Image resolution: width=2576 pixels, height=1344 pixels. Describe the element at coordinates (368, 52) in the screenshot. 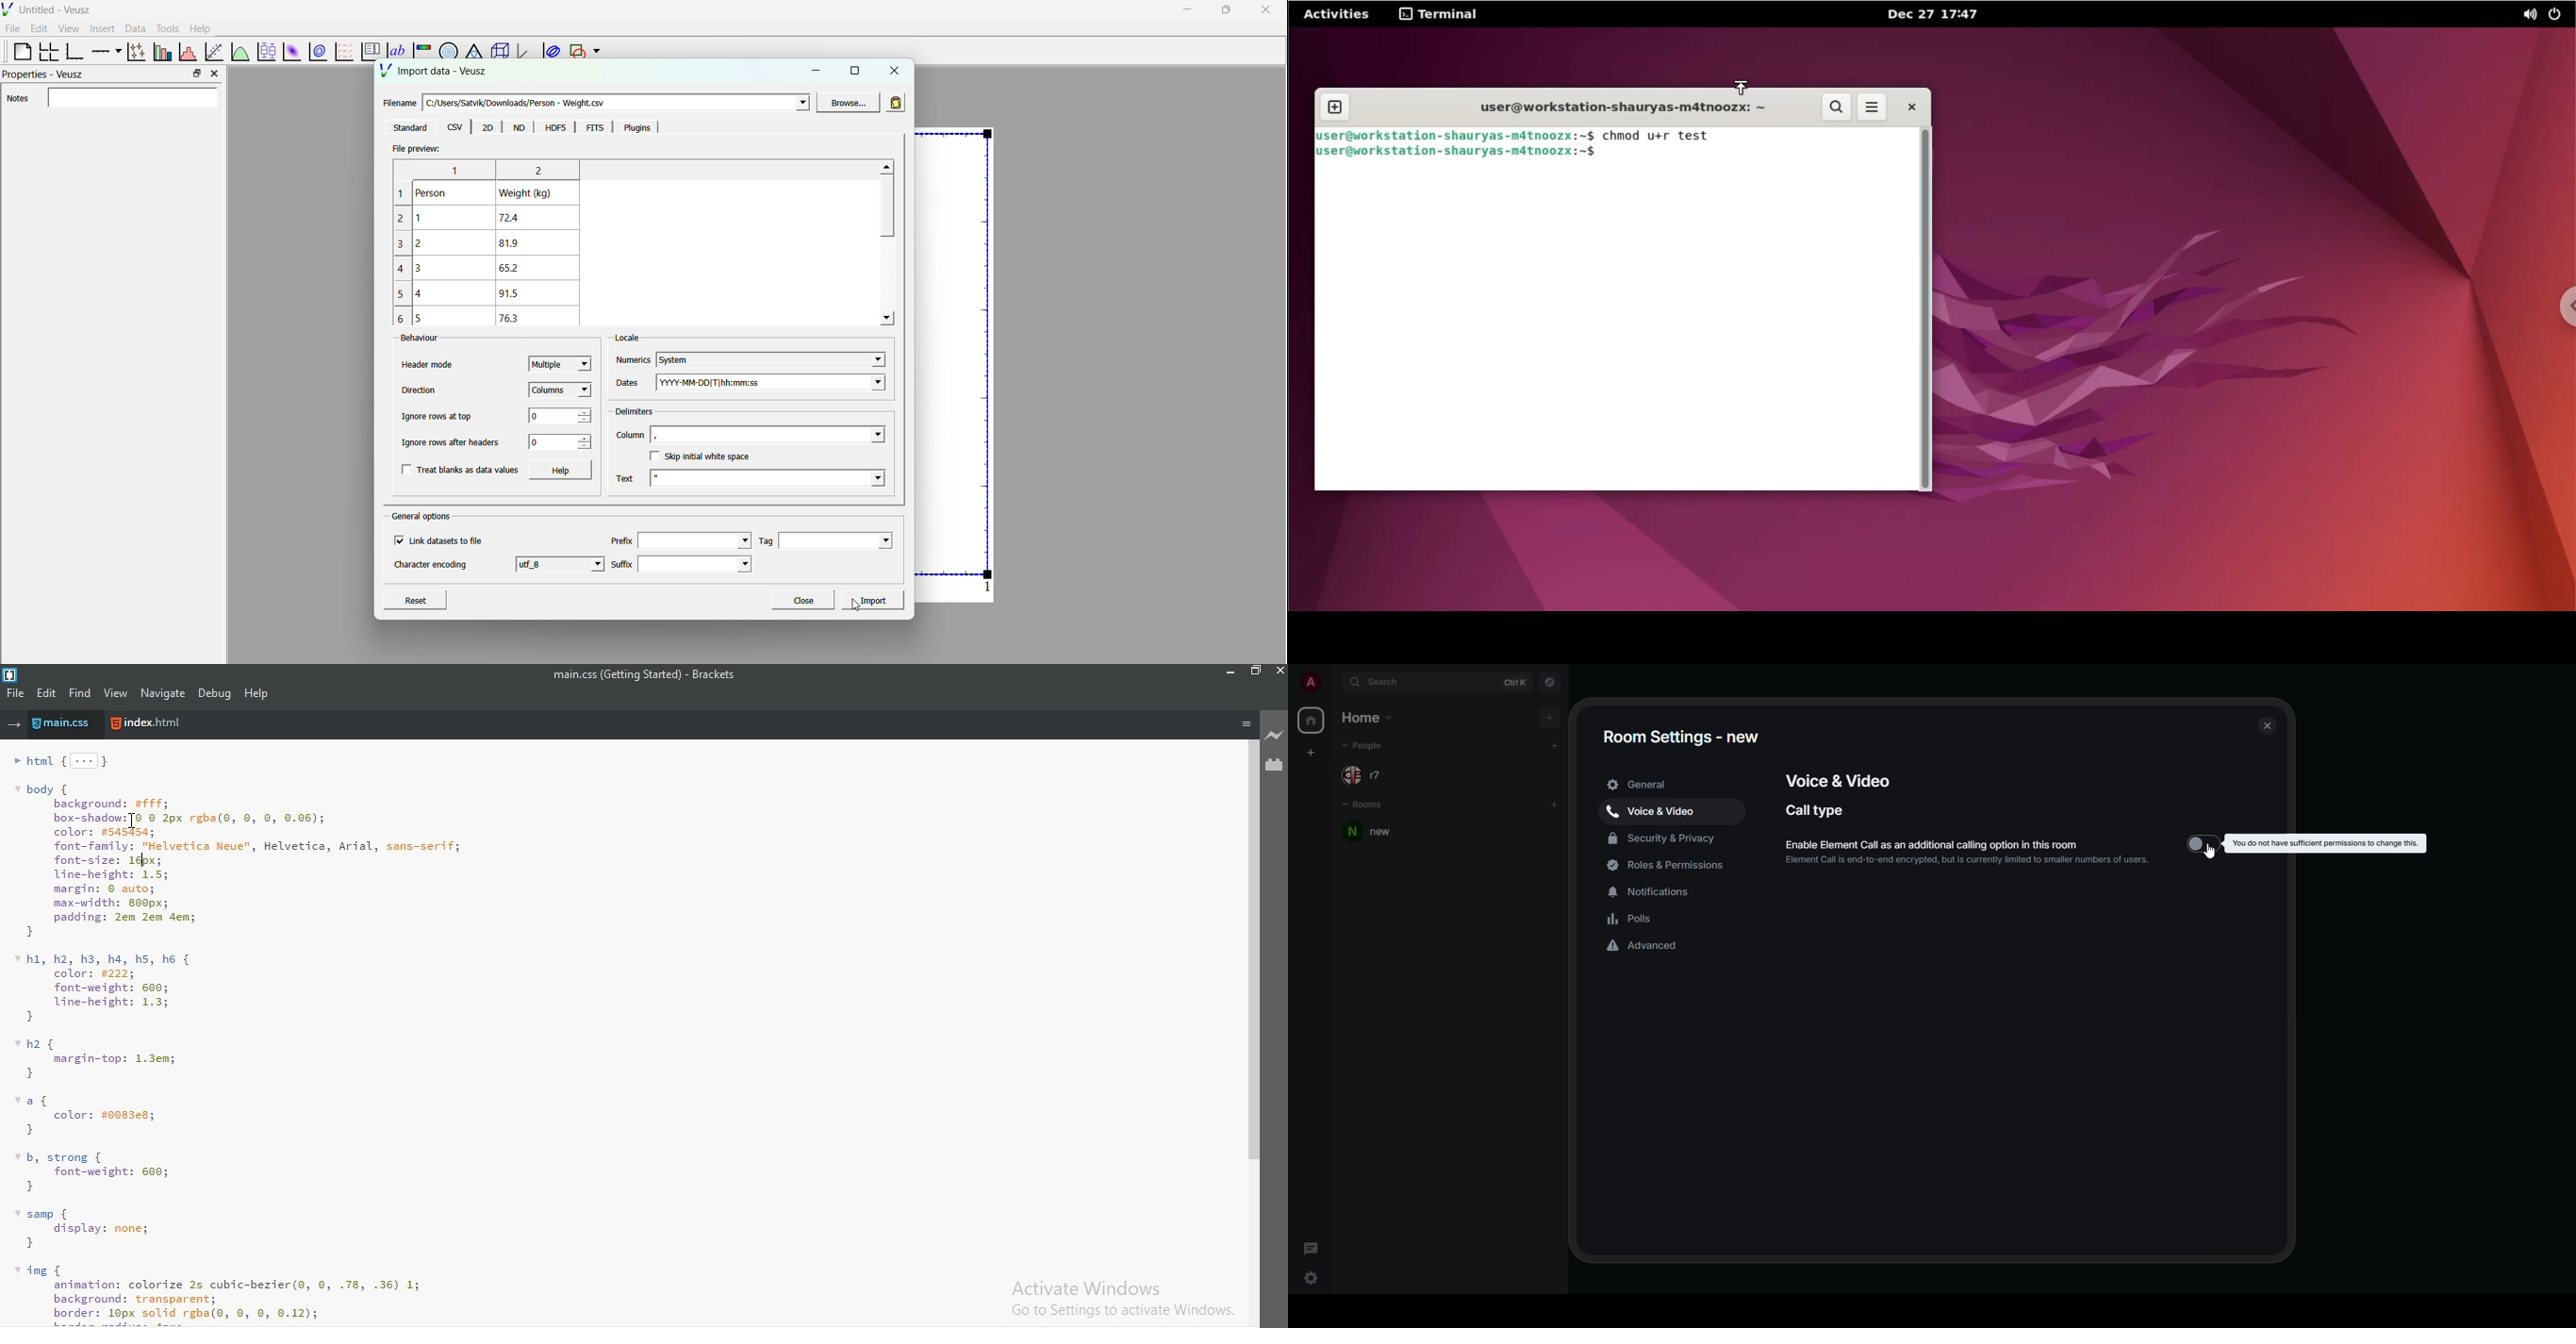

I see `plot key` at that location.